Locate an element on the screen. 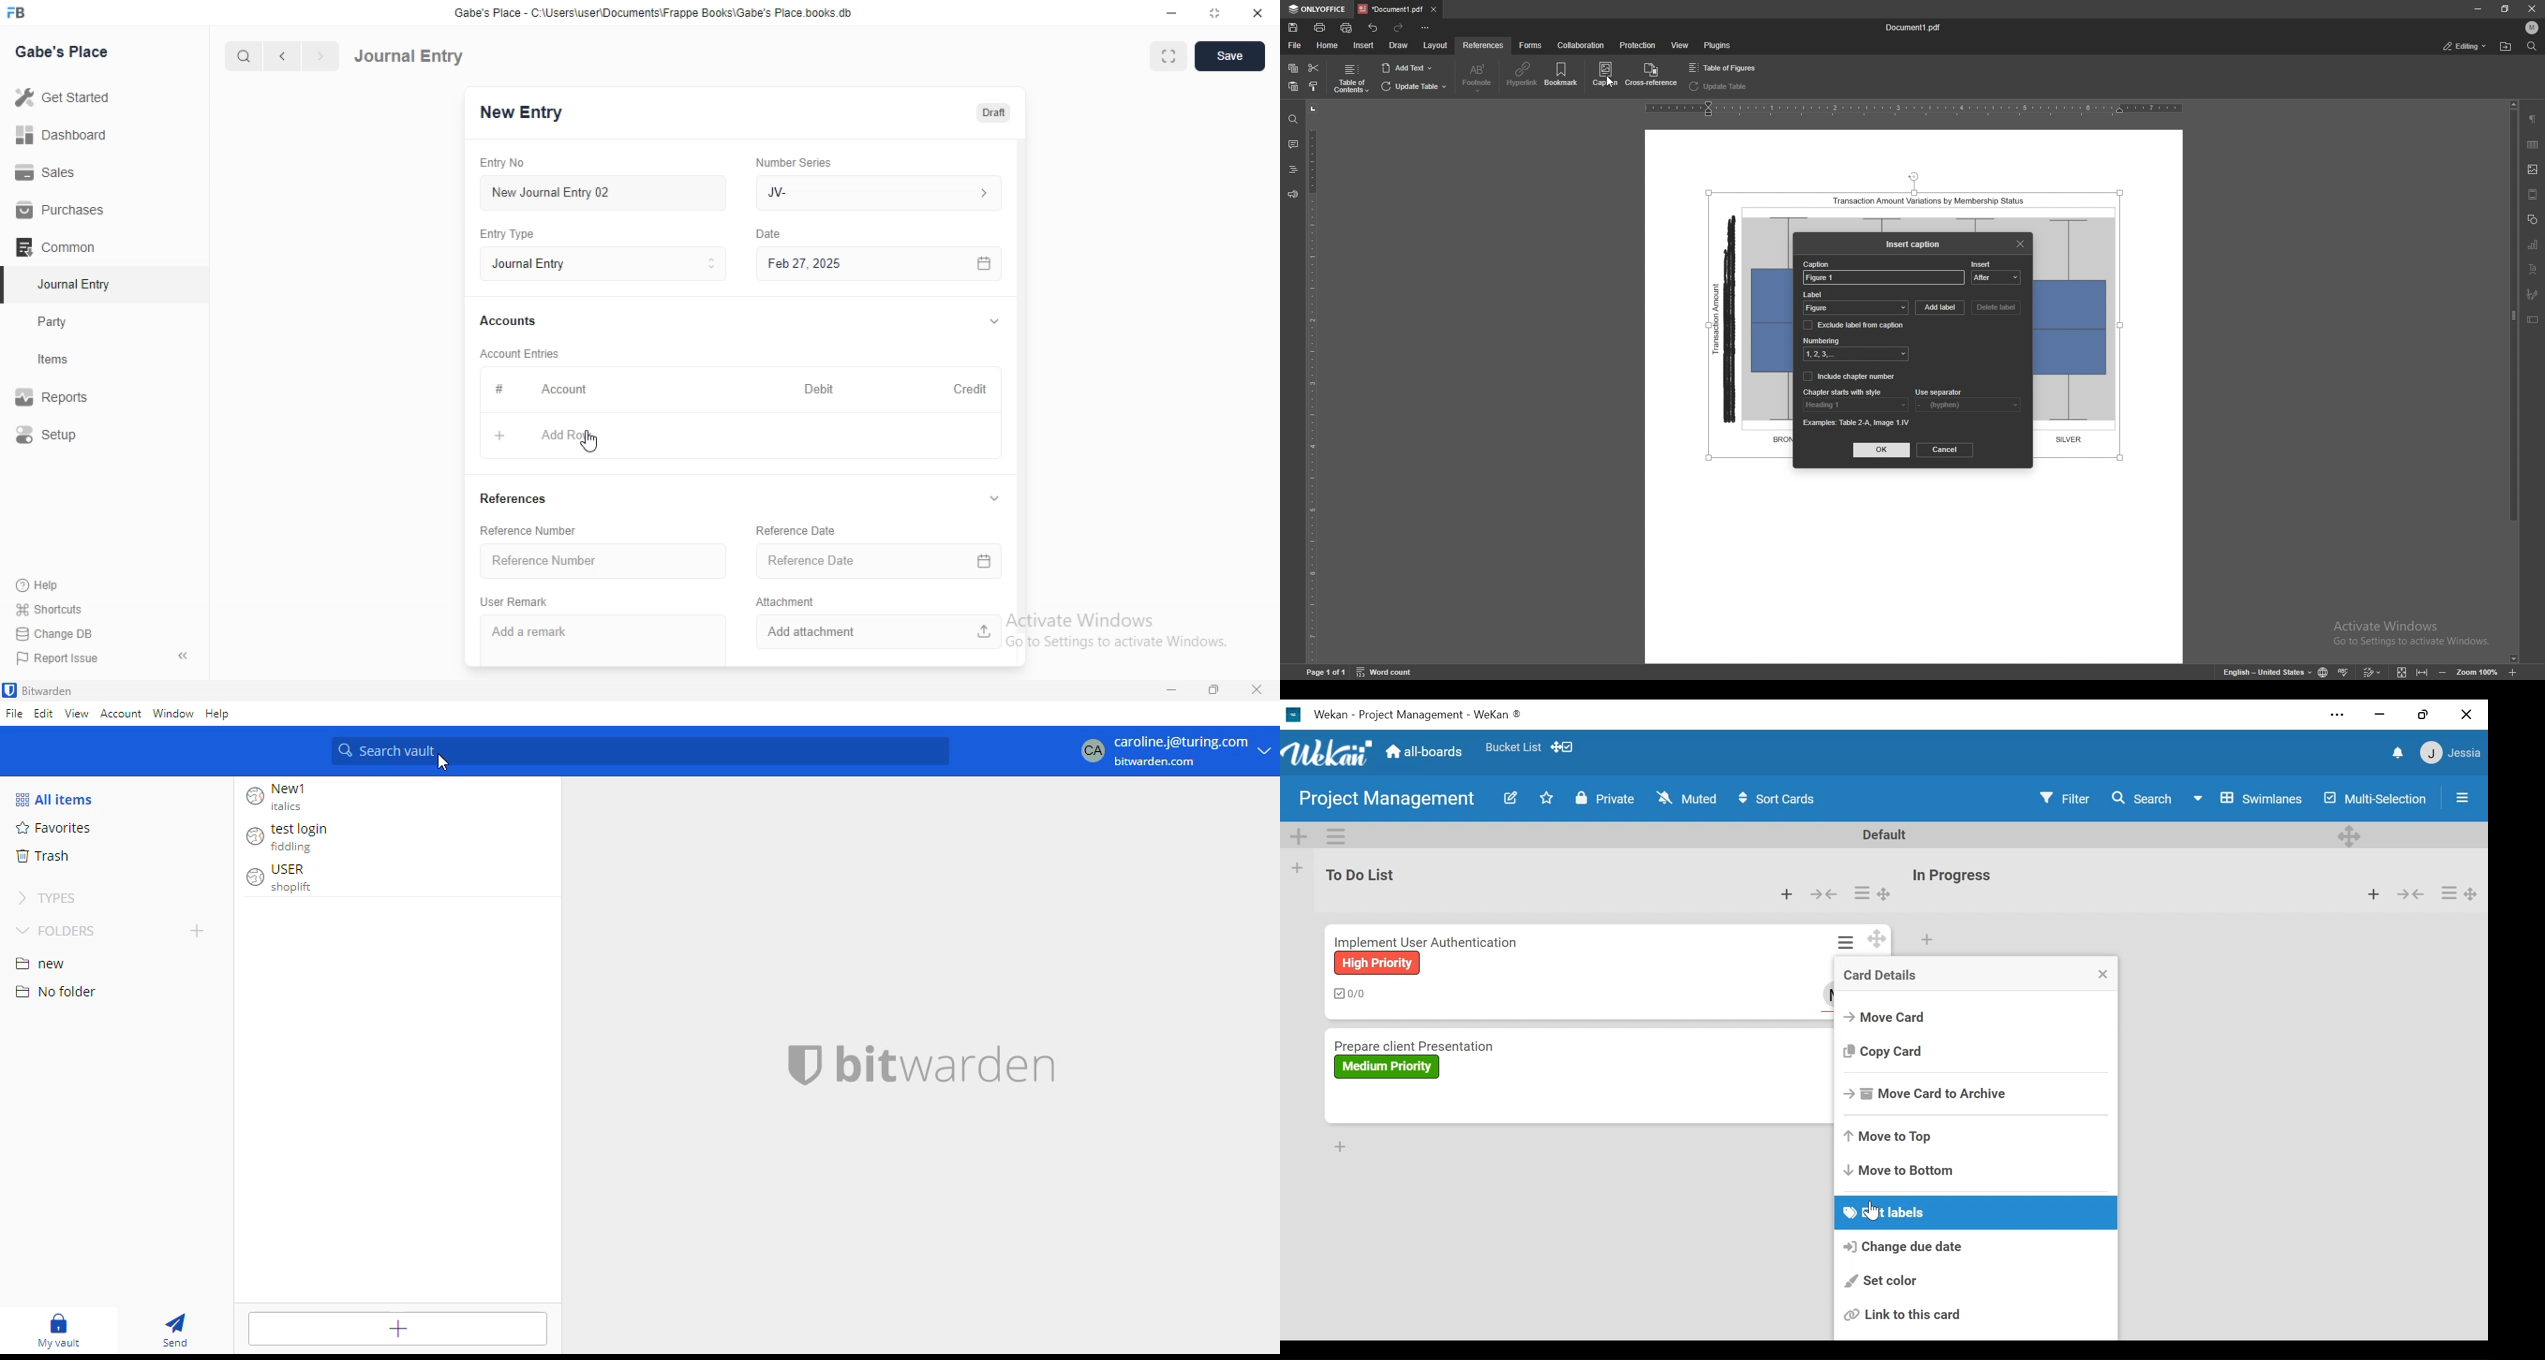 This screenshot has width=2548, height=1372. Close is located at coordinates (1254, 14).